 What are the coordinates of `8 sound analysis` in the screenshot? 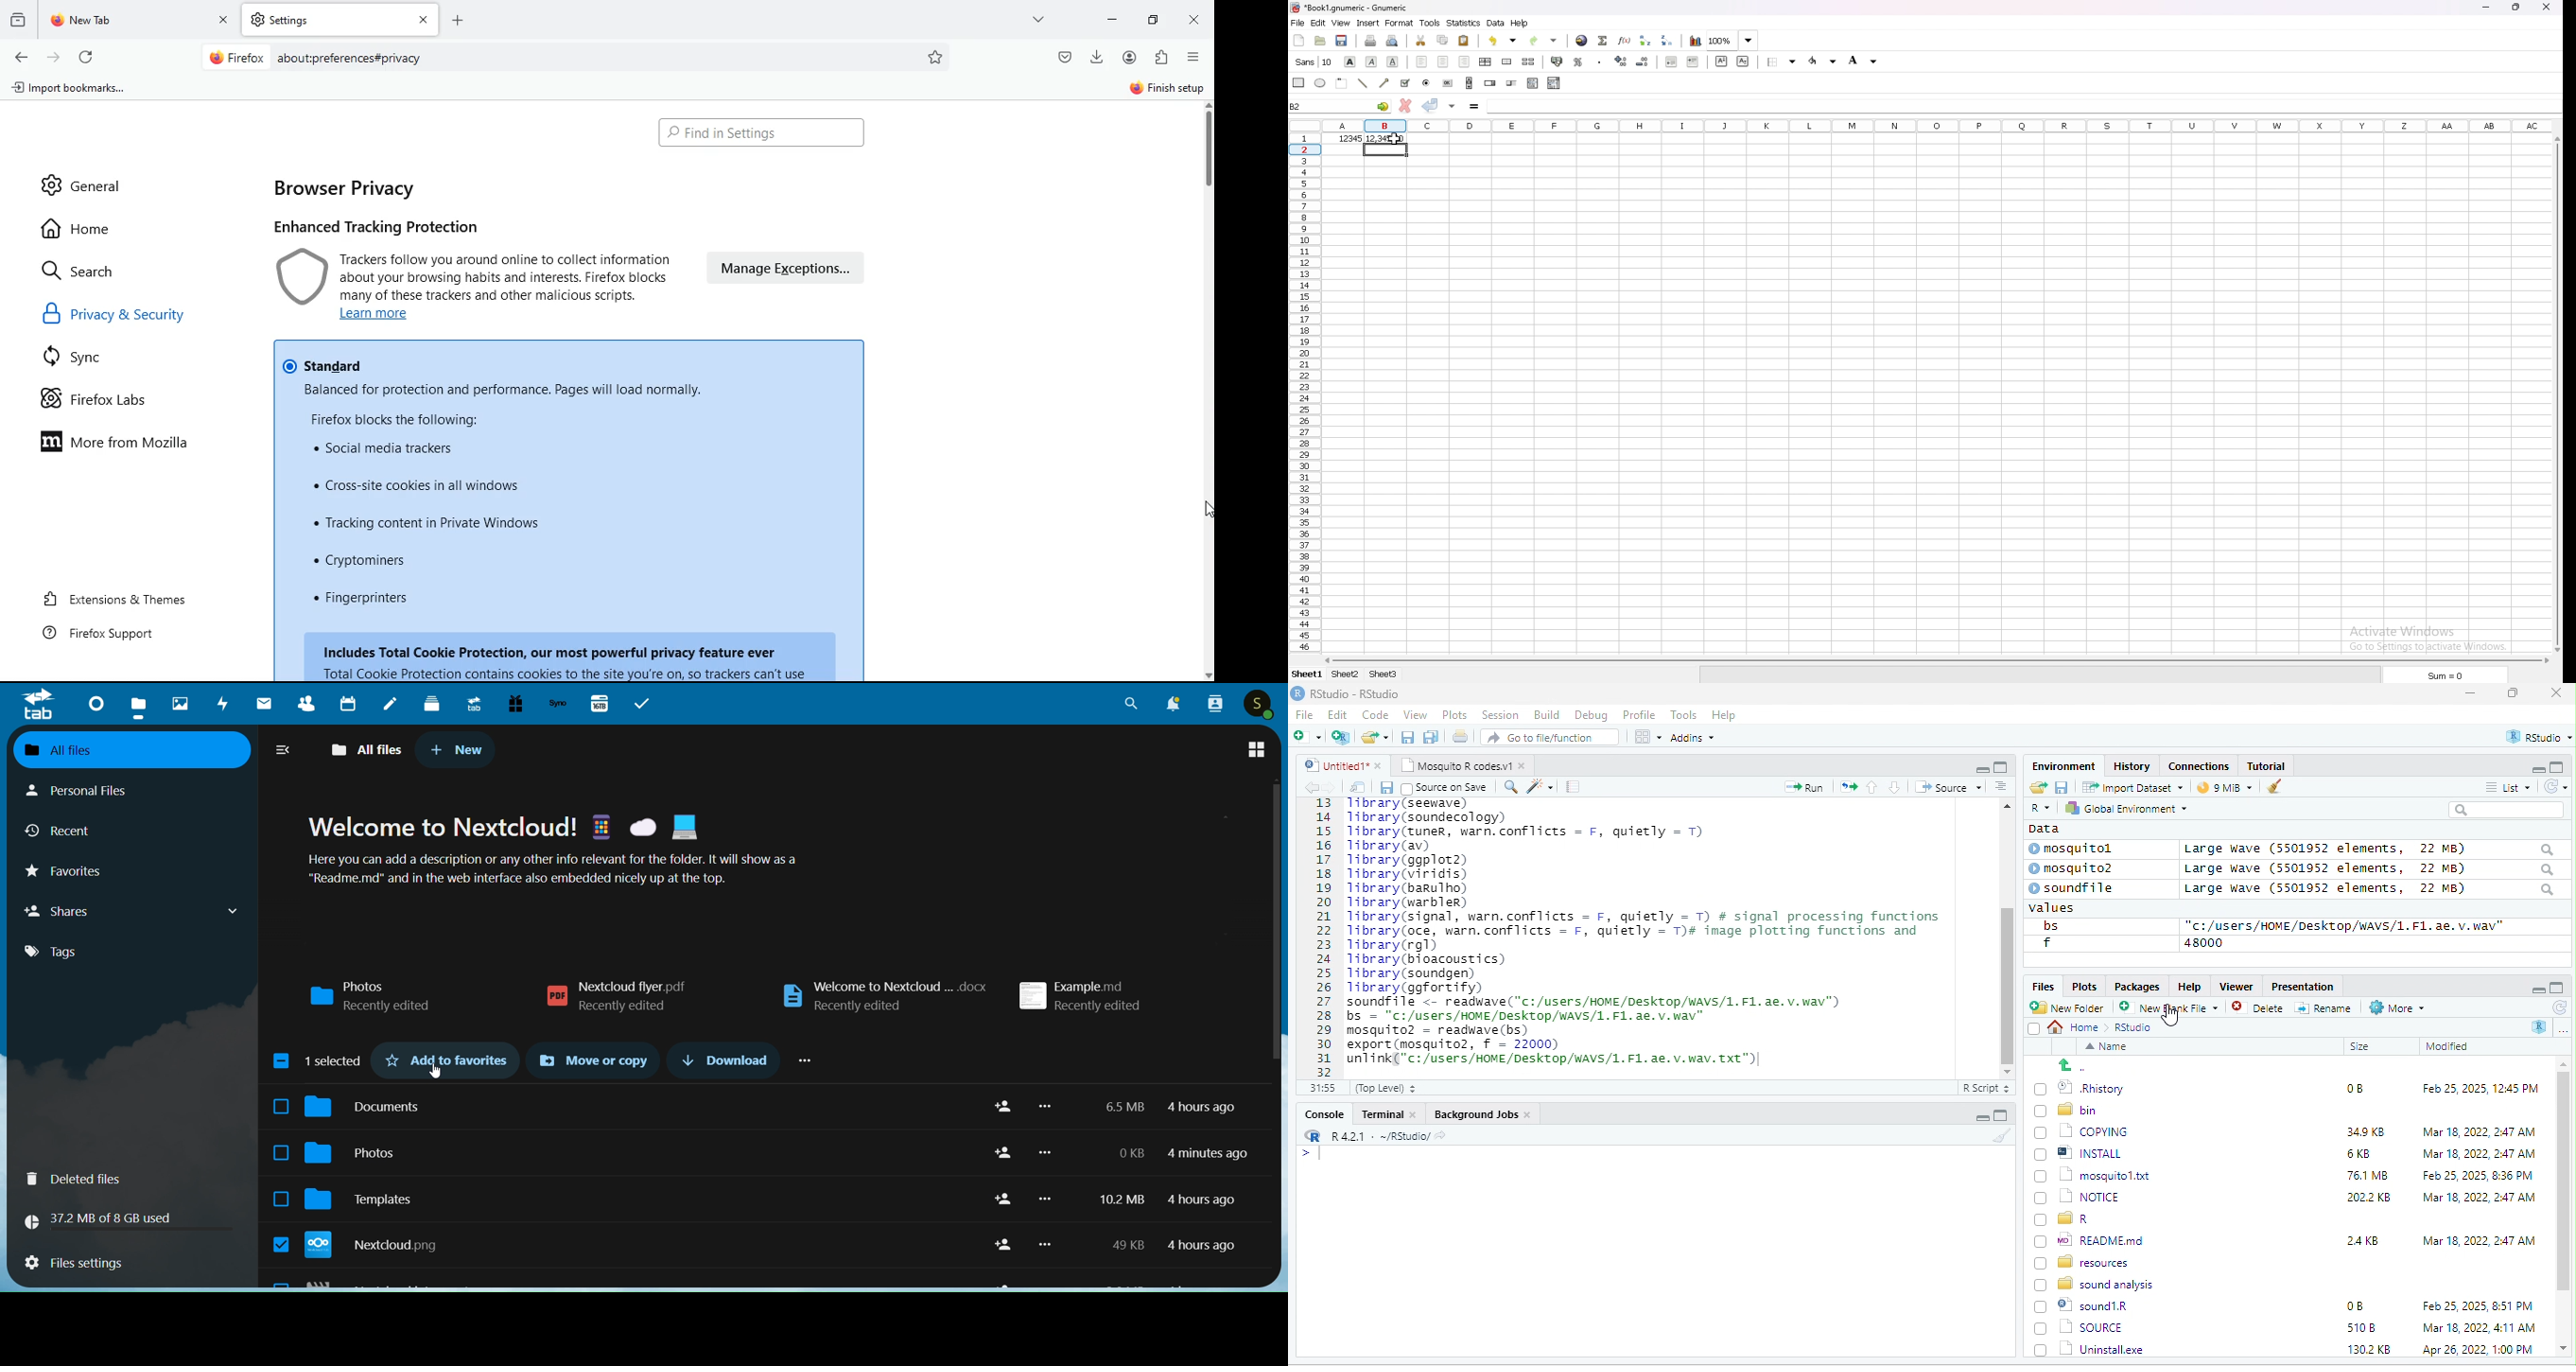 It's located at (2097, 1283).